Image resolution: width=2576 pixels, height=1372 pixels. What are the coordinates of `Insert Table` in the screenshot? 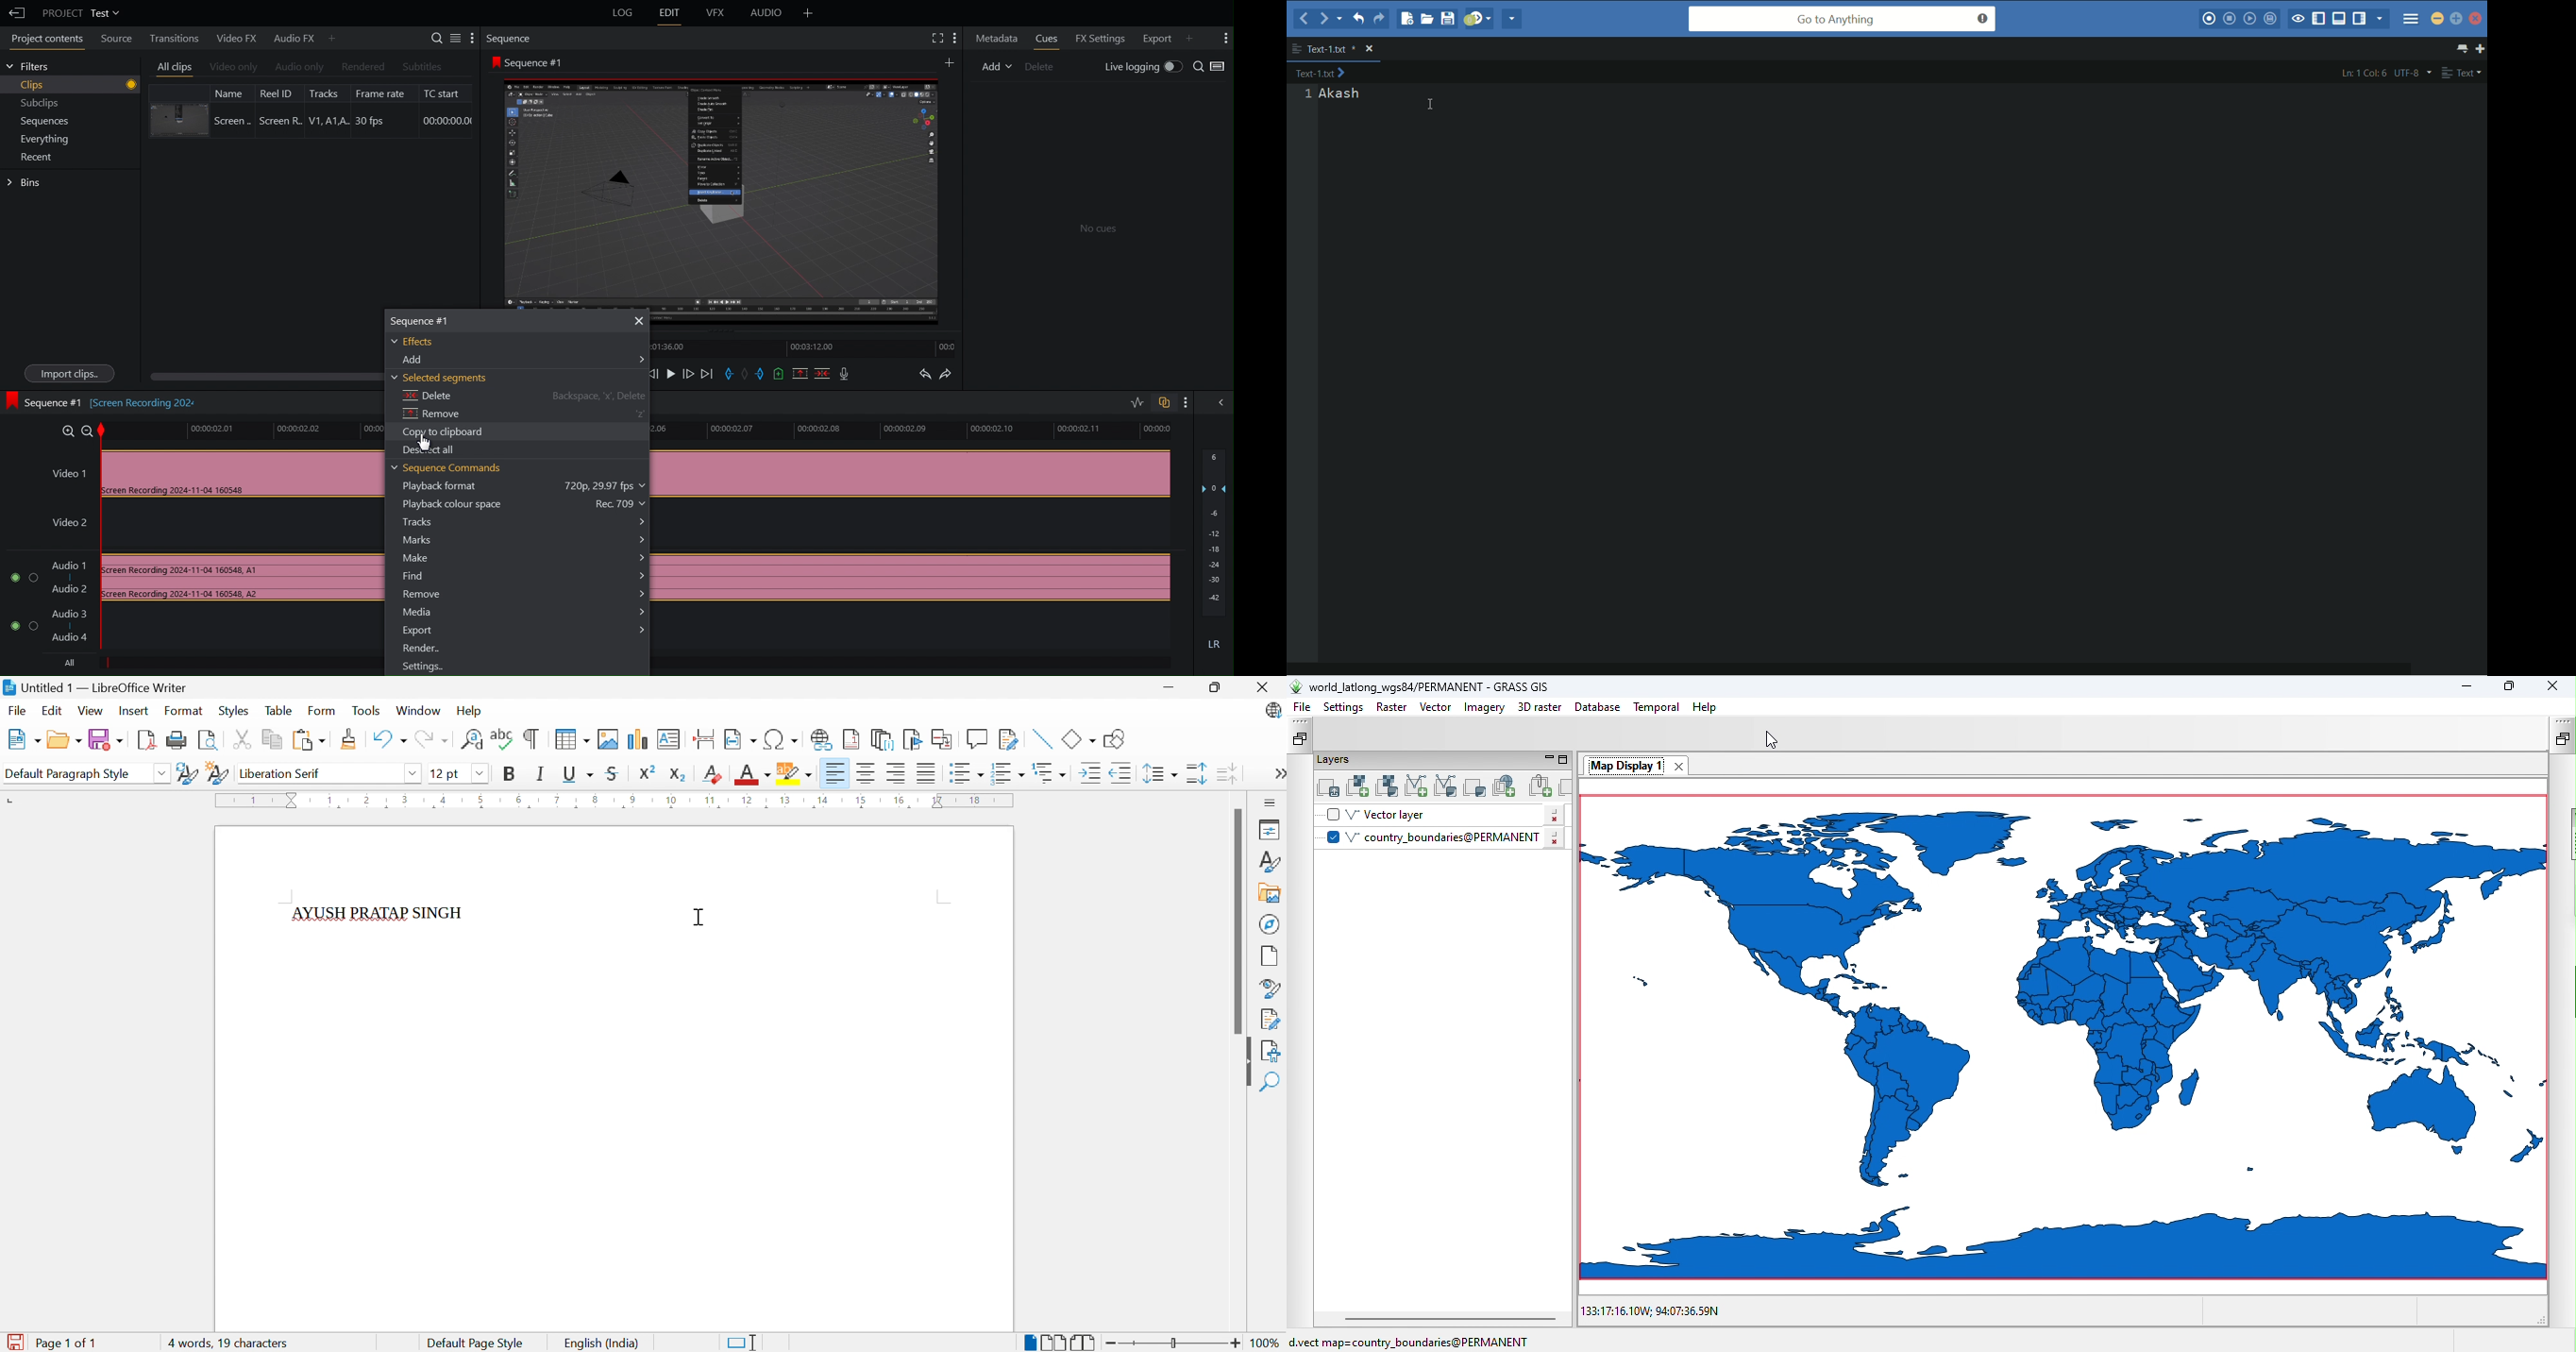 It's located at (573, 740).